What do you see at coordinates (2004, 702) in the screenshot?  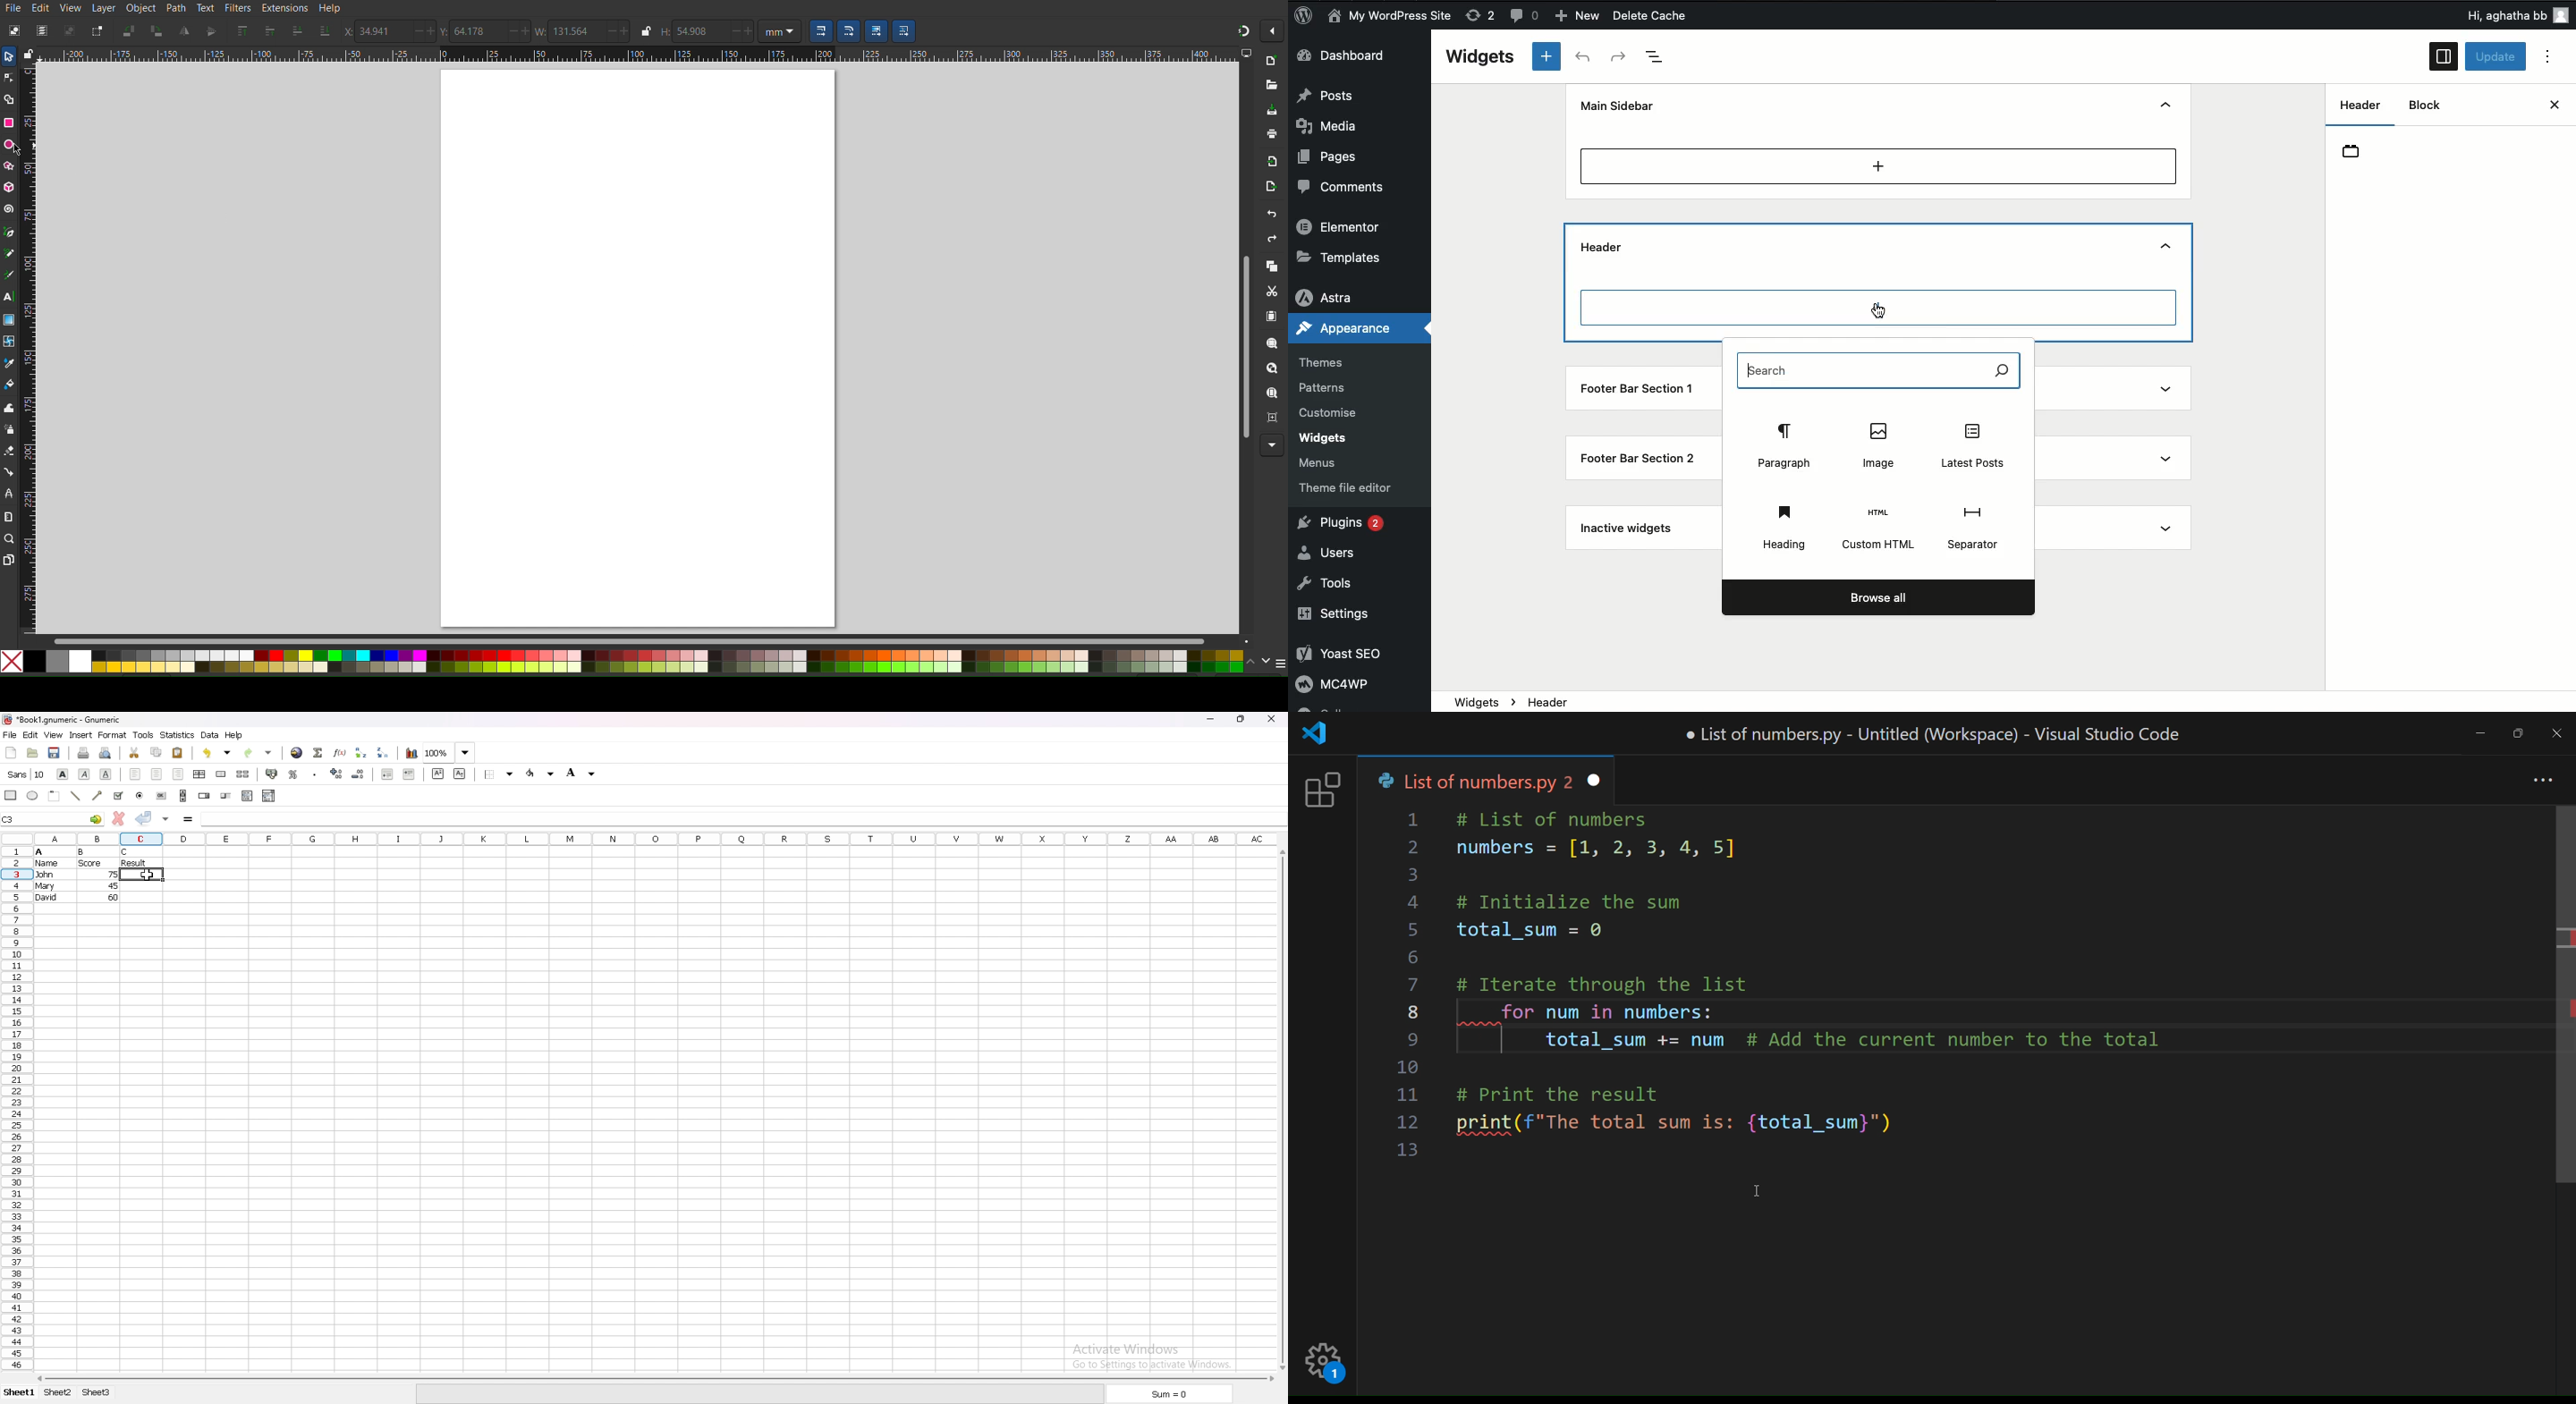 I see `widgets` at bounding box center [2004, 702].